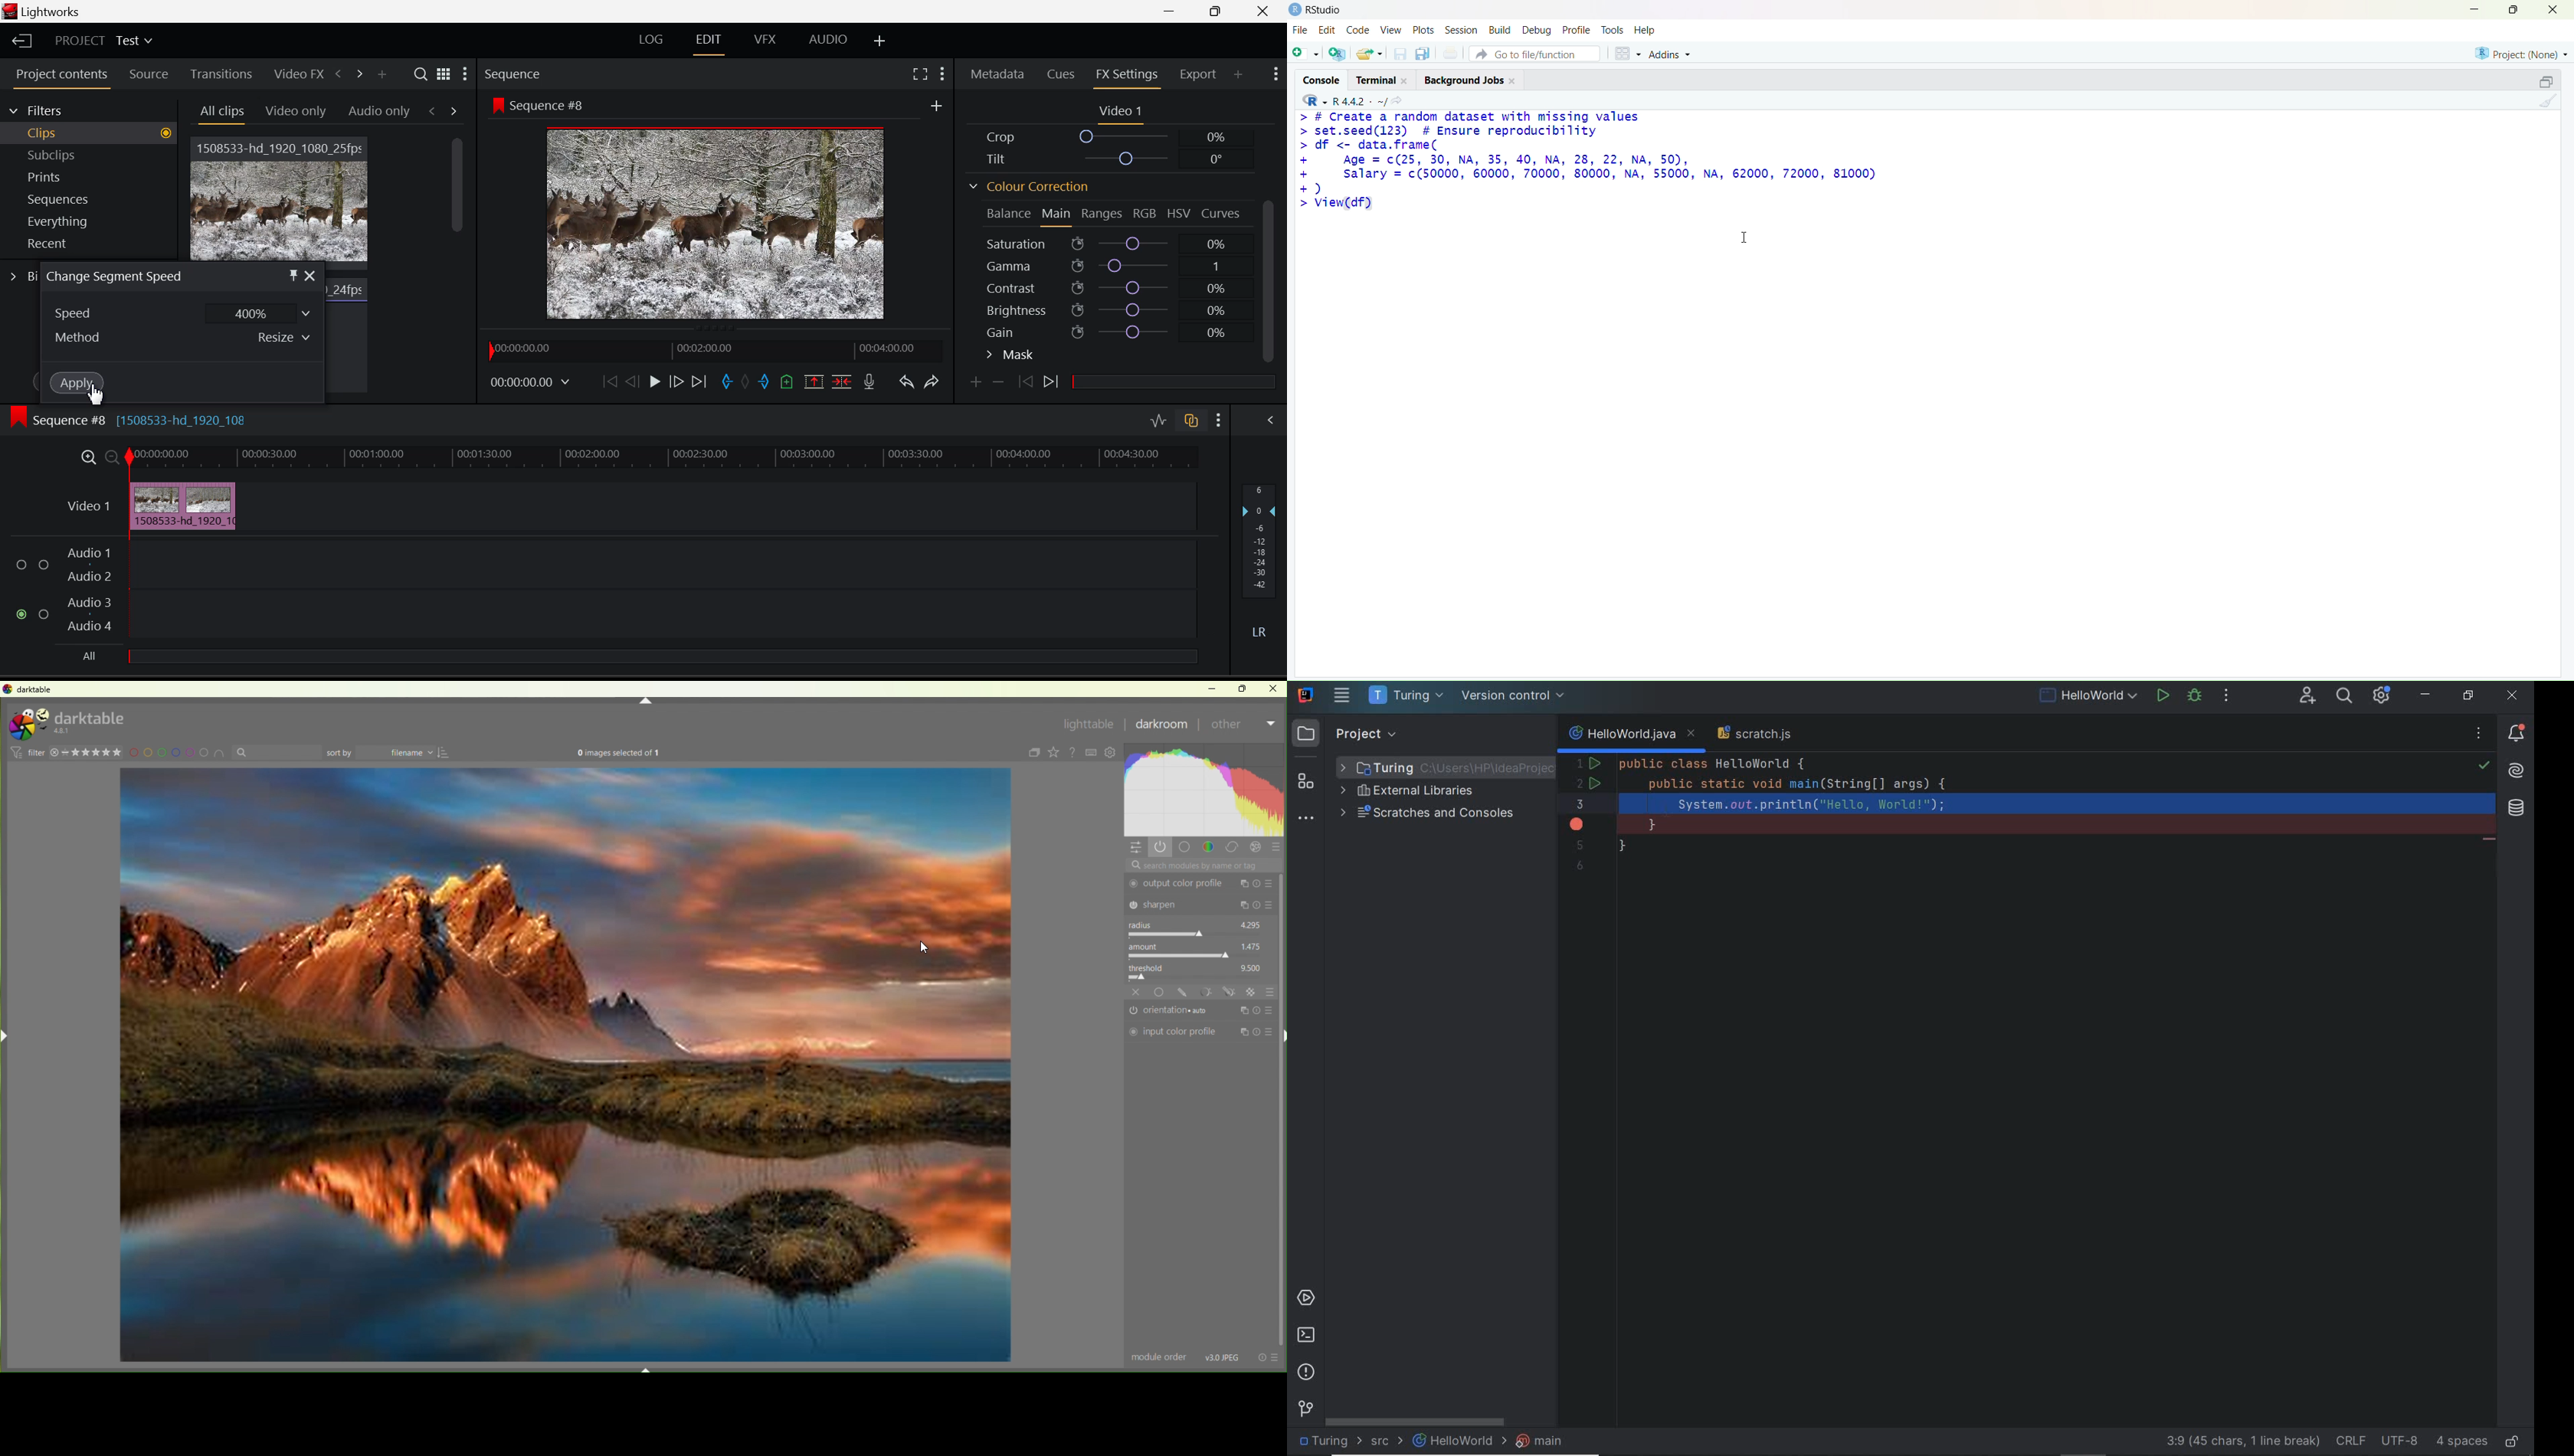 Image resolution: width=2576 pixels, height=1456 pixels. Describe the element at coordinates (2548, 81) in the screenshot. I see `collapse` at that location.